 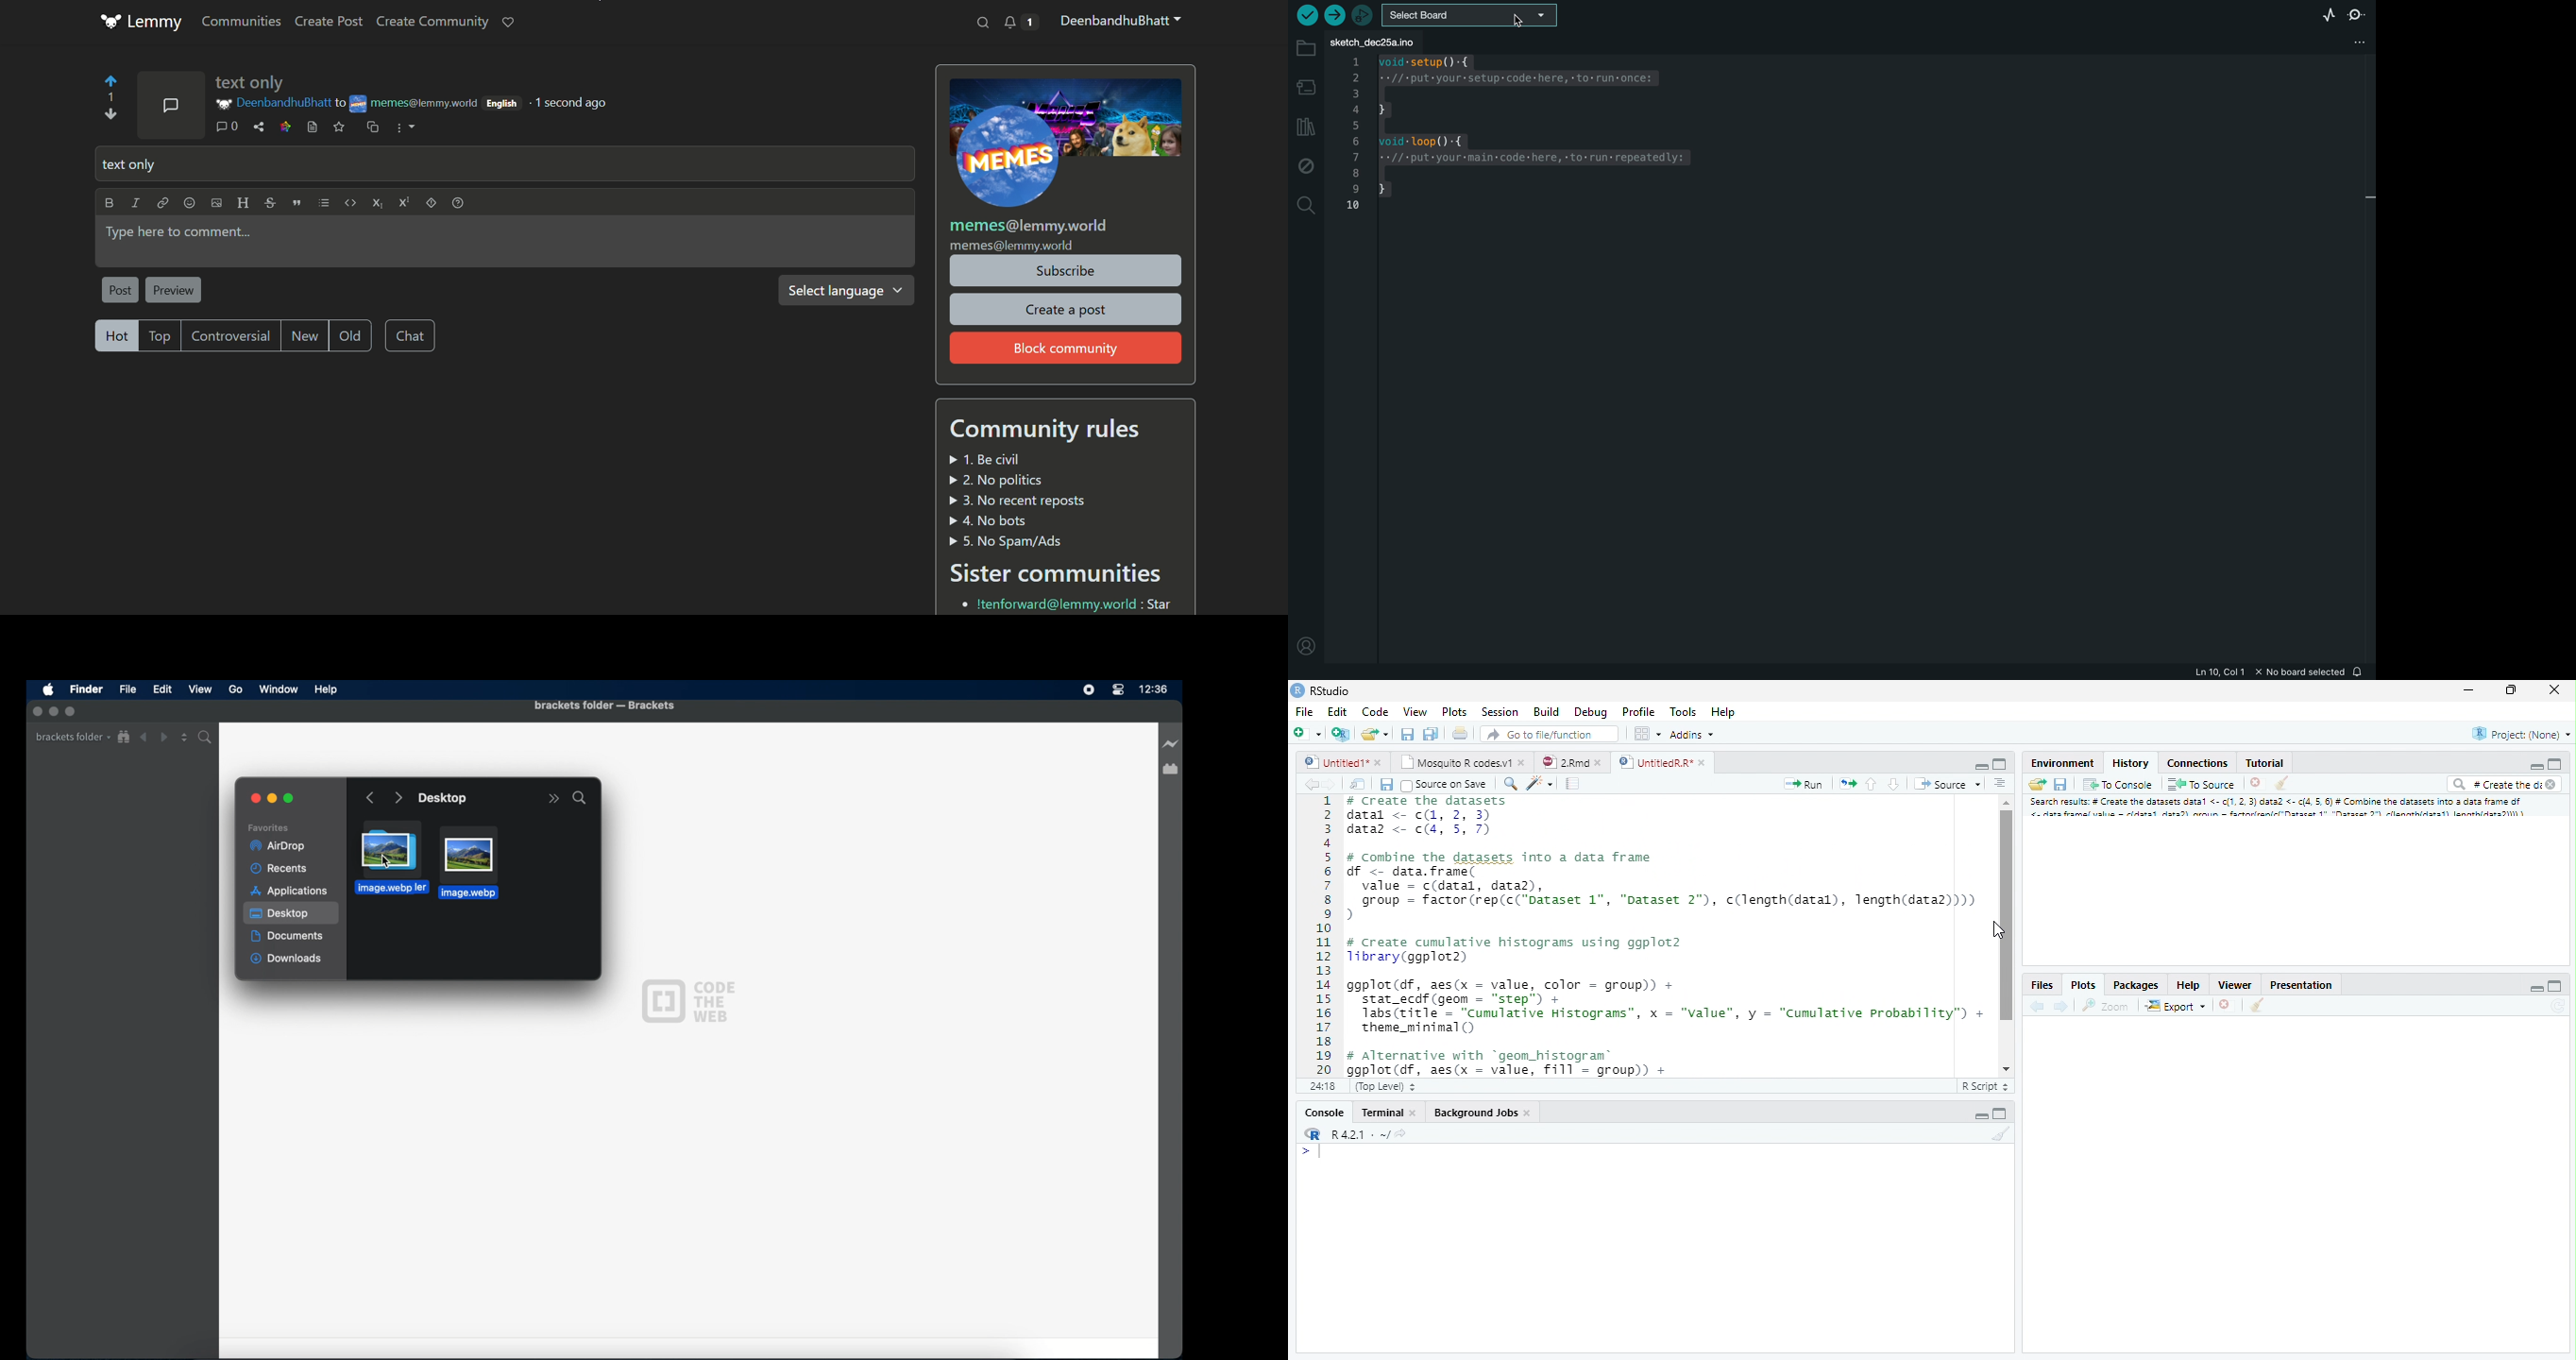 What do you see at coordinates (1668, 936) in the screenshot?
I see `# Combine the dataset into a data frame f <- data.frame(value = c(datal, data),group = factor (rep(c("Dataset 1", "Dataset 2"), c(length(datal), length(data2))))create cumulative histograms using ggplot2brary (ggplot2)gplot(df, aes(x = value, color = group)) +stat_ecdf (geom = “step”) +Tabs(ritle = “cumulative Histograms”, x = "value", y = “Cumulative Probability”) +theme_mininal ()Alternative with “geom_histogram®gplot(df, aes(x = value, Fill = group)) +geon_histogram(aes(y = cumsum(.. count. .)/sun(. .count..)),position = "identity", alpha = 0.5, bins = 30) +1abs(title = “Cumulative Histograms”, x = "value", y = “Cumulative Probability”) +` at bounding box center [1668, 936].